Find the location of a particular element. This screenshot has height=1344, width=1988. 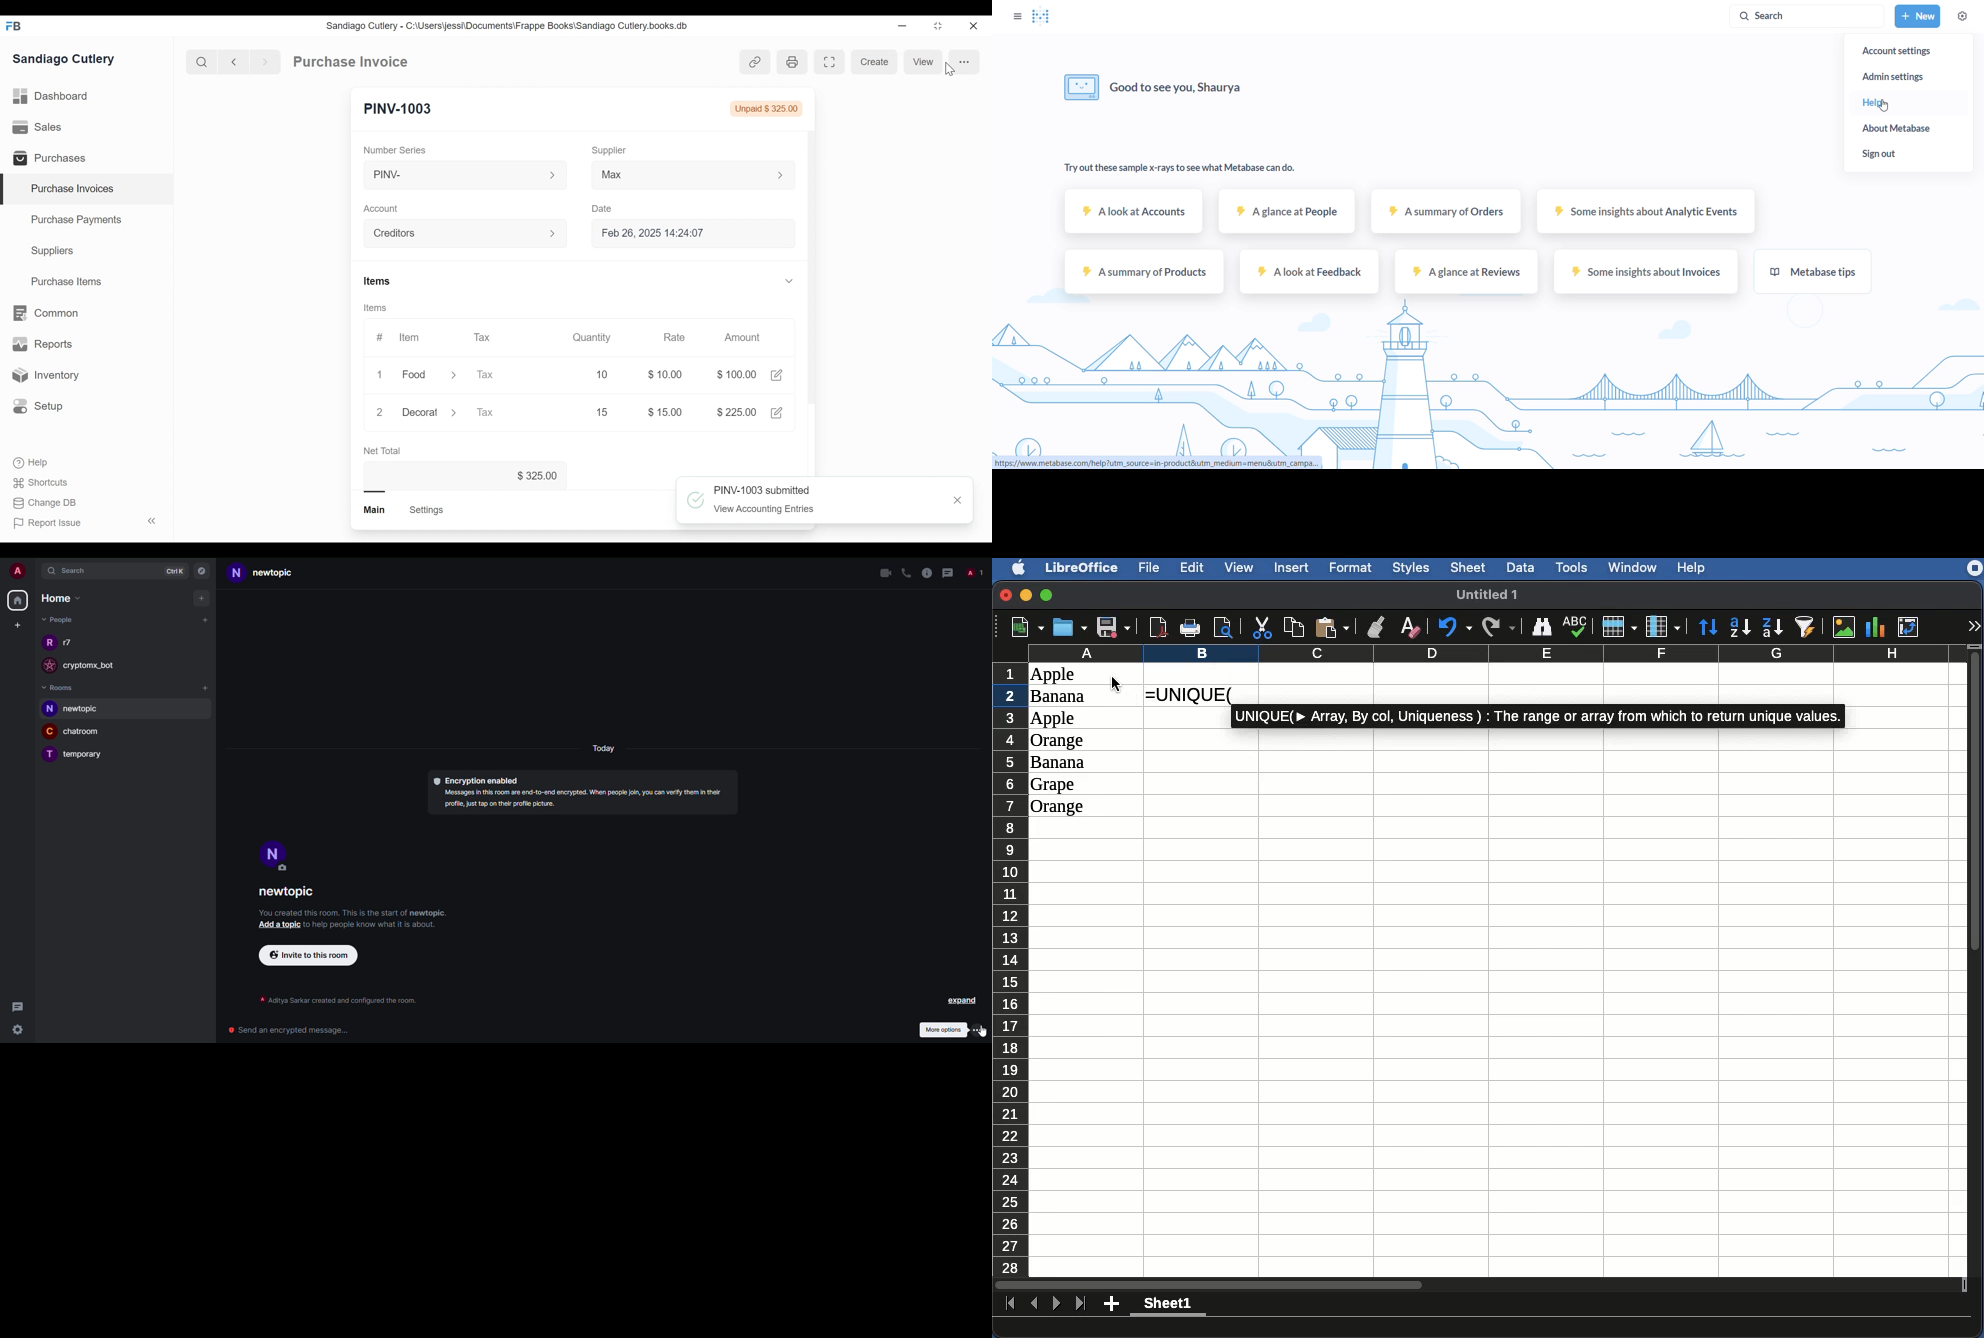

Print is located at coordinates (792, 62).